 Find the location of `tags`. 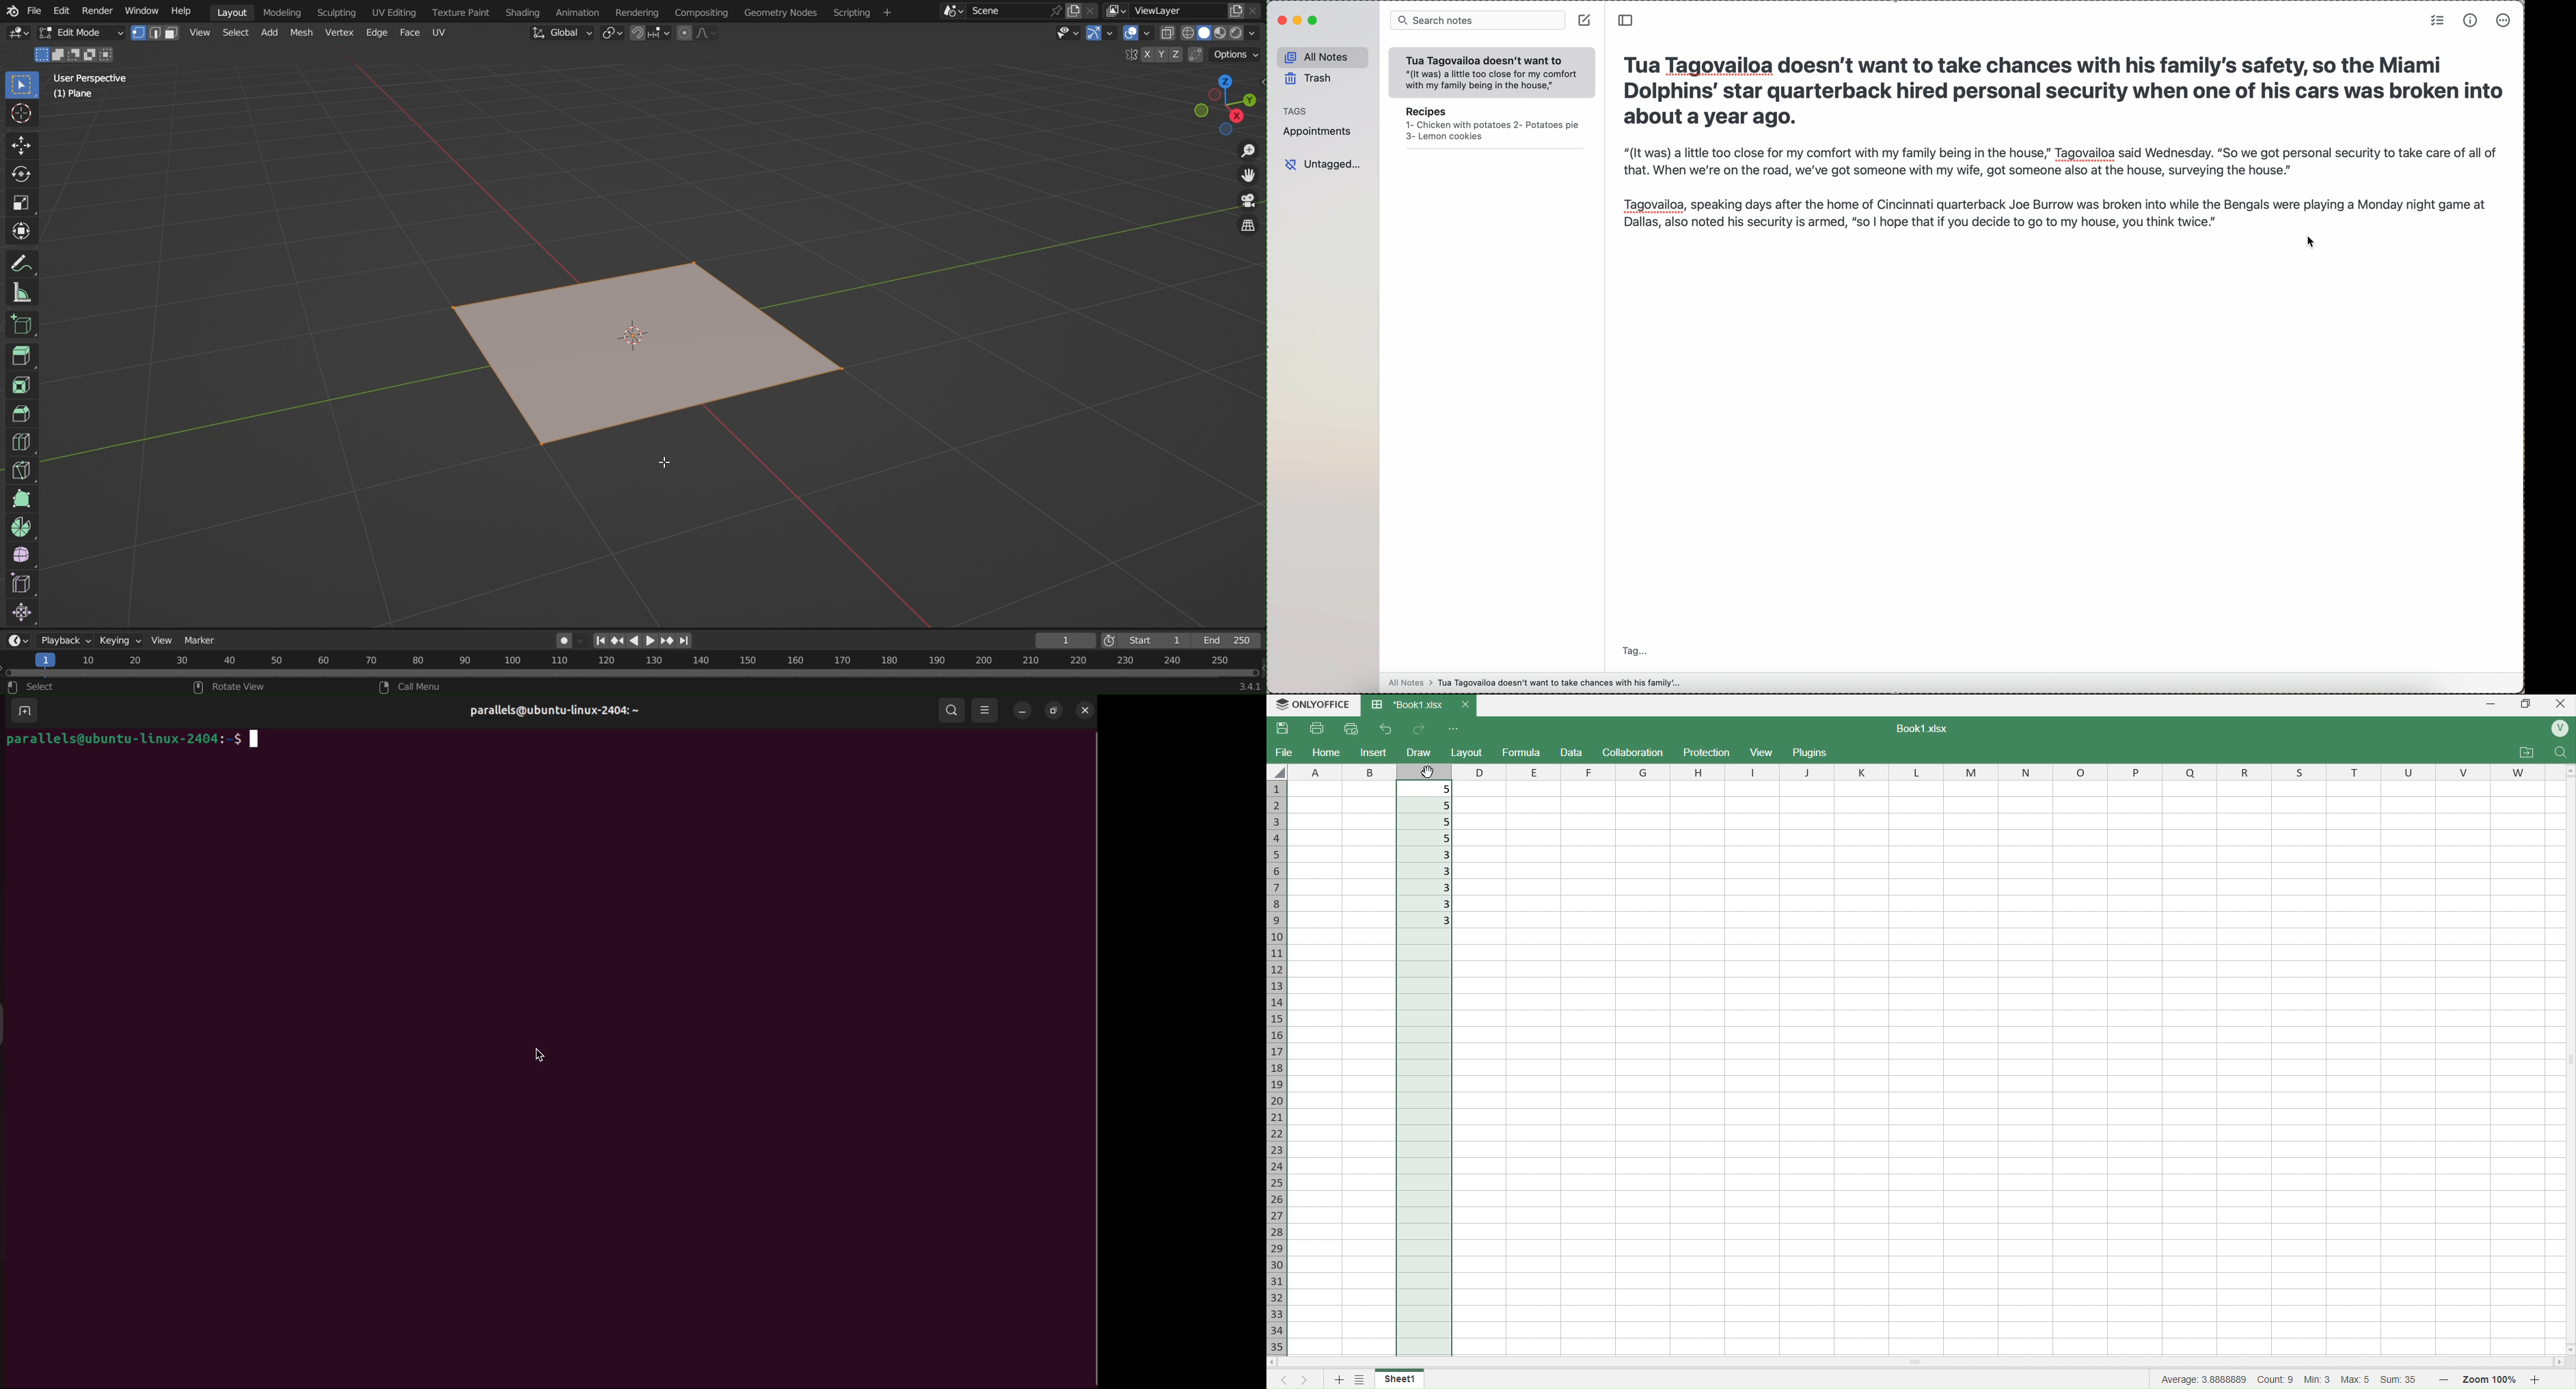

tags is located at coordinates (1295, 111).